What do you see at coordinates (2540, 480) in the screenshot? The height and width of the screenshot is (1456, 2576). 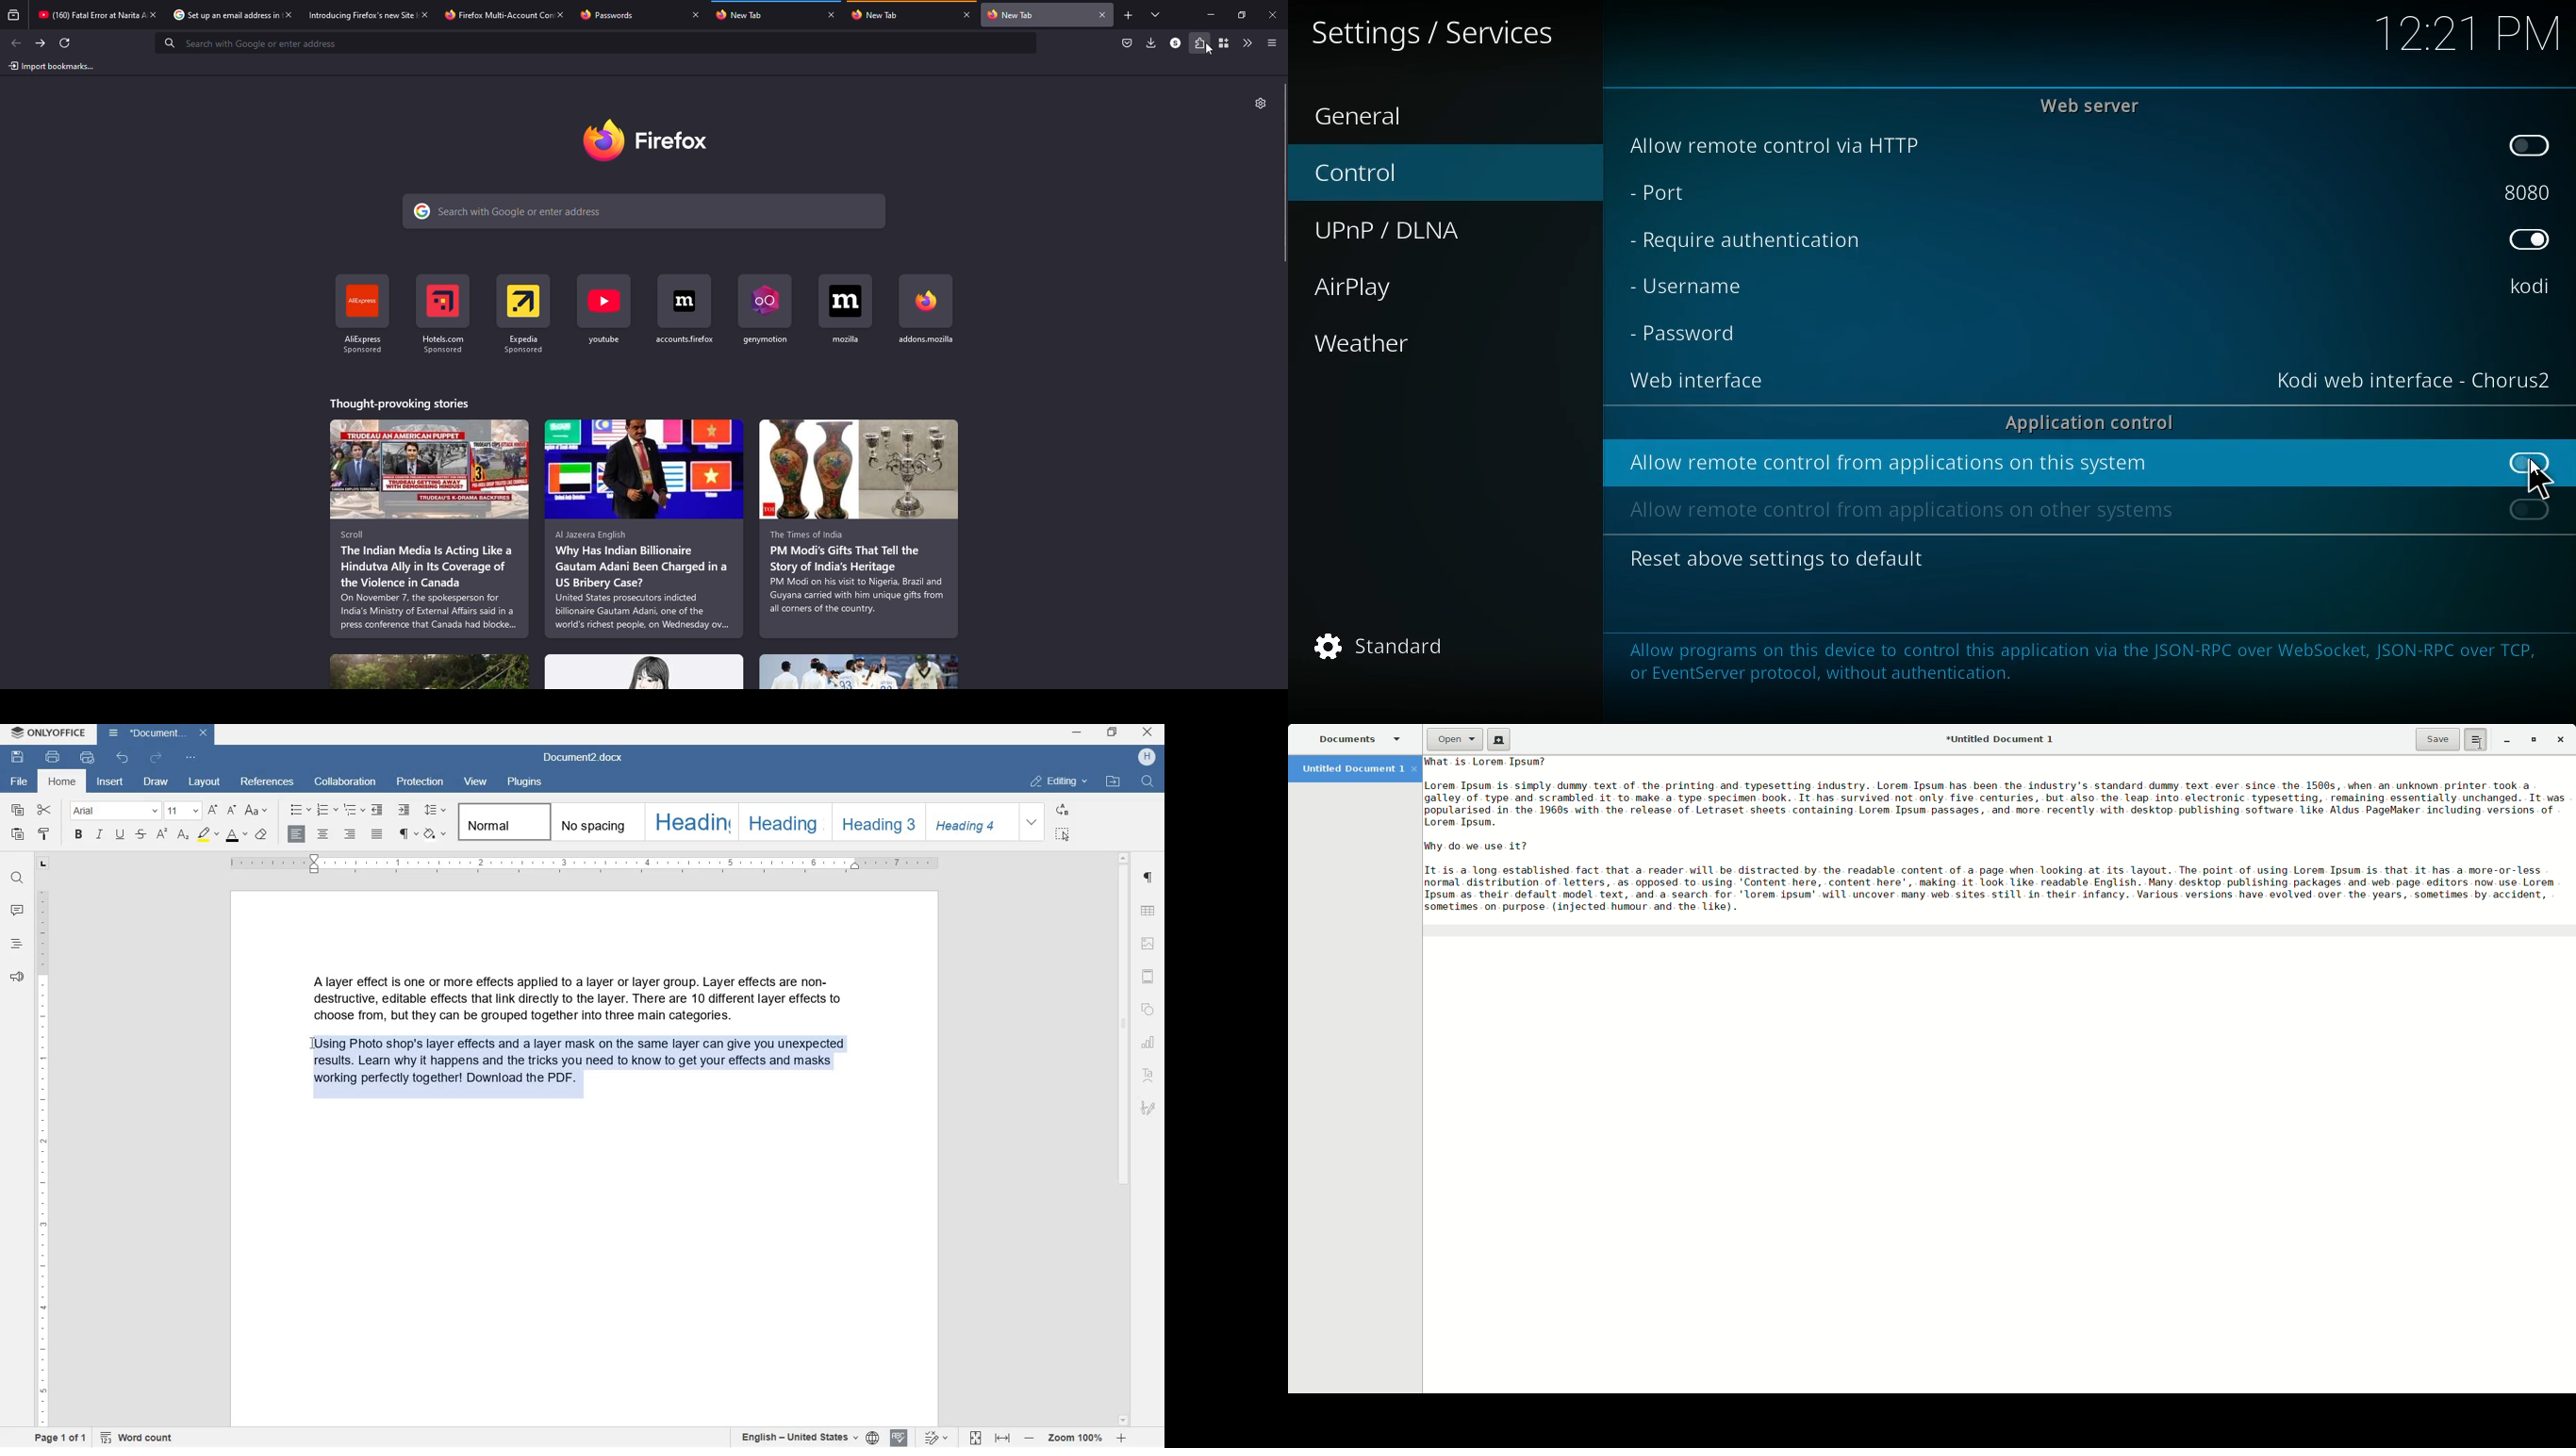 I see `cursor` at bounding box center [2540, 480].